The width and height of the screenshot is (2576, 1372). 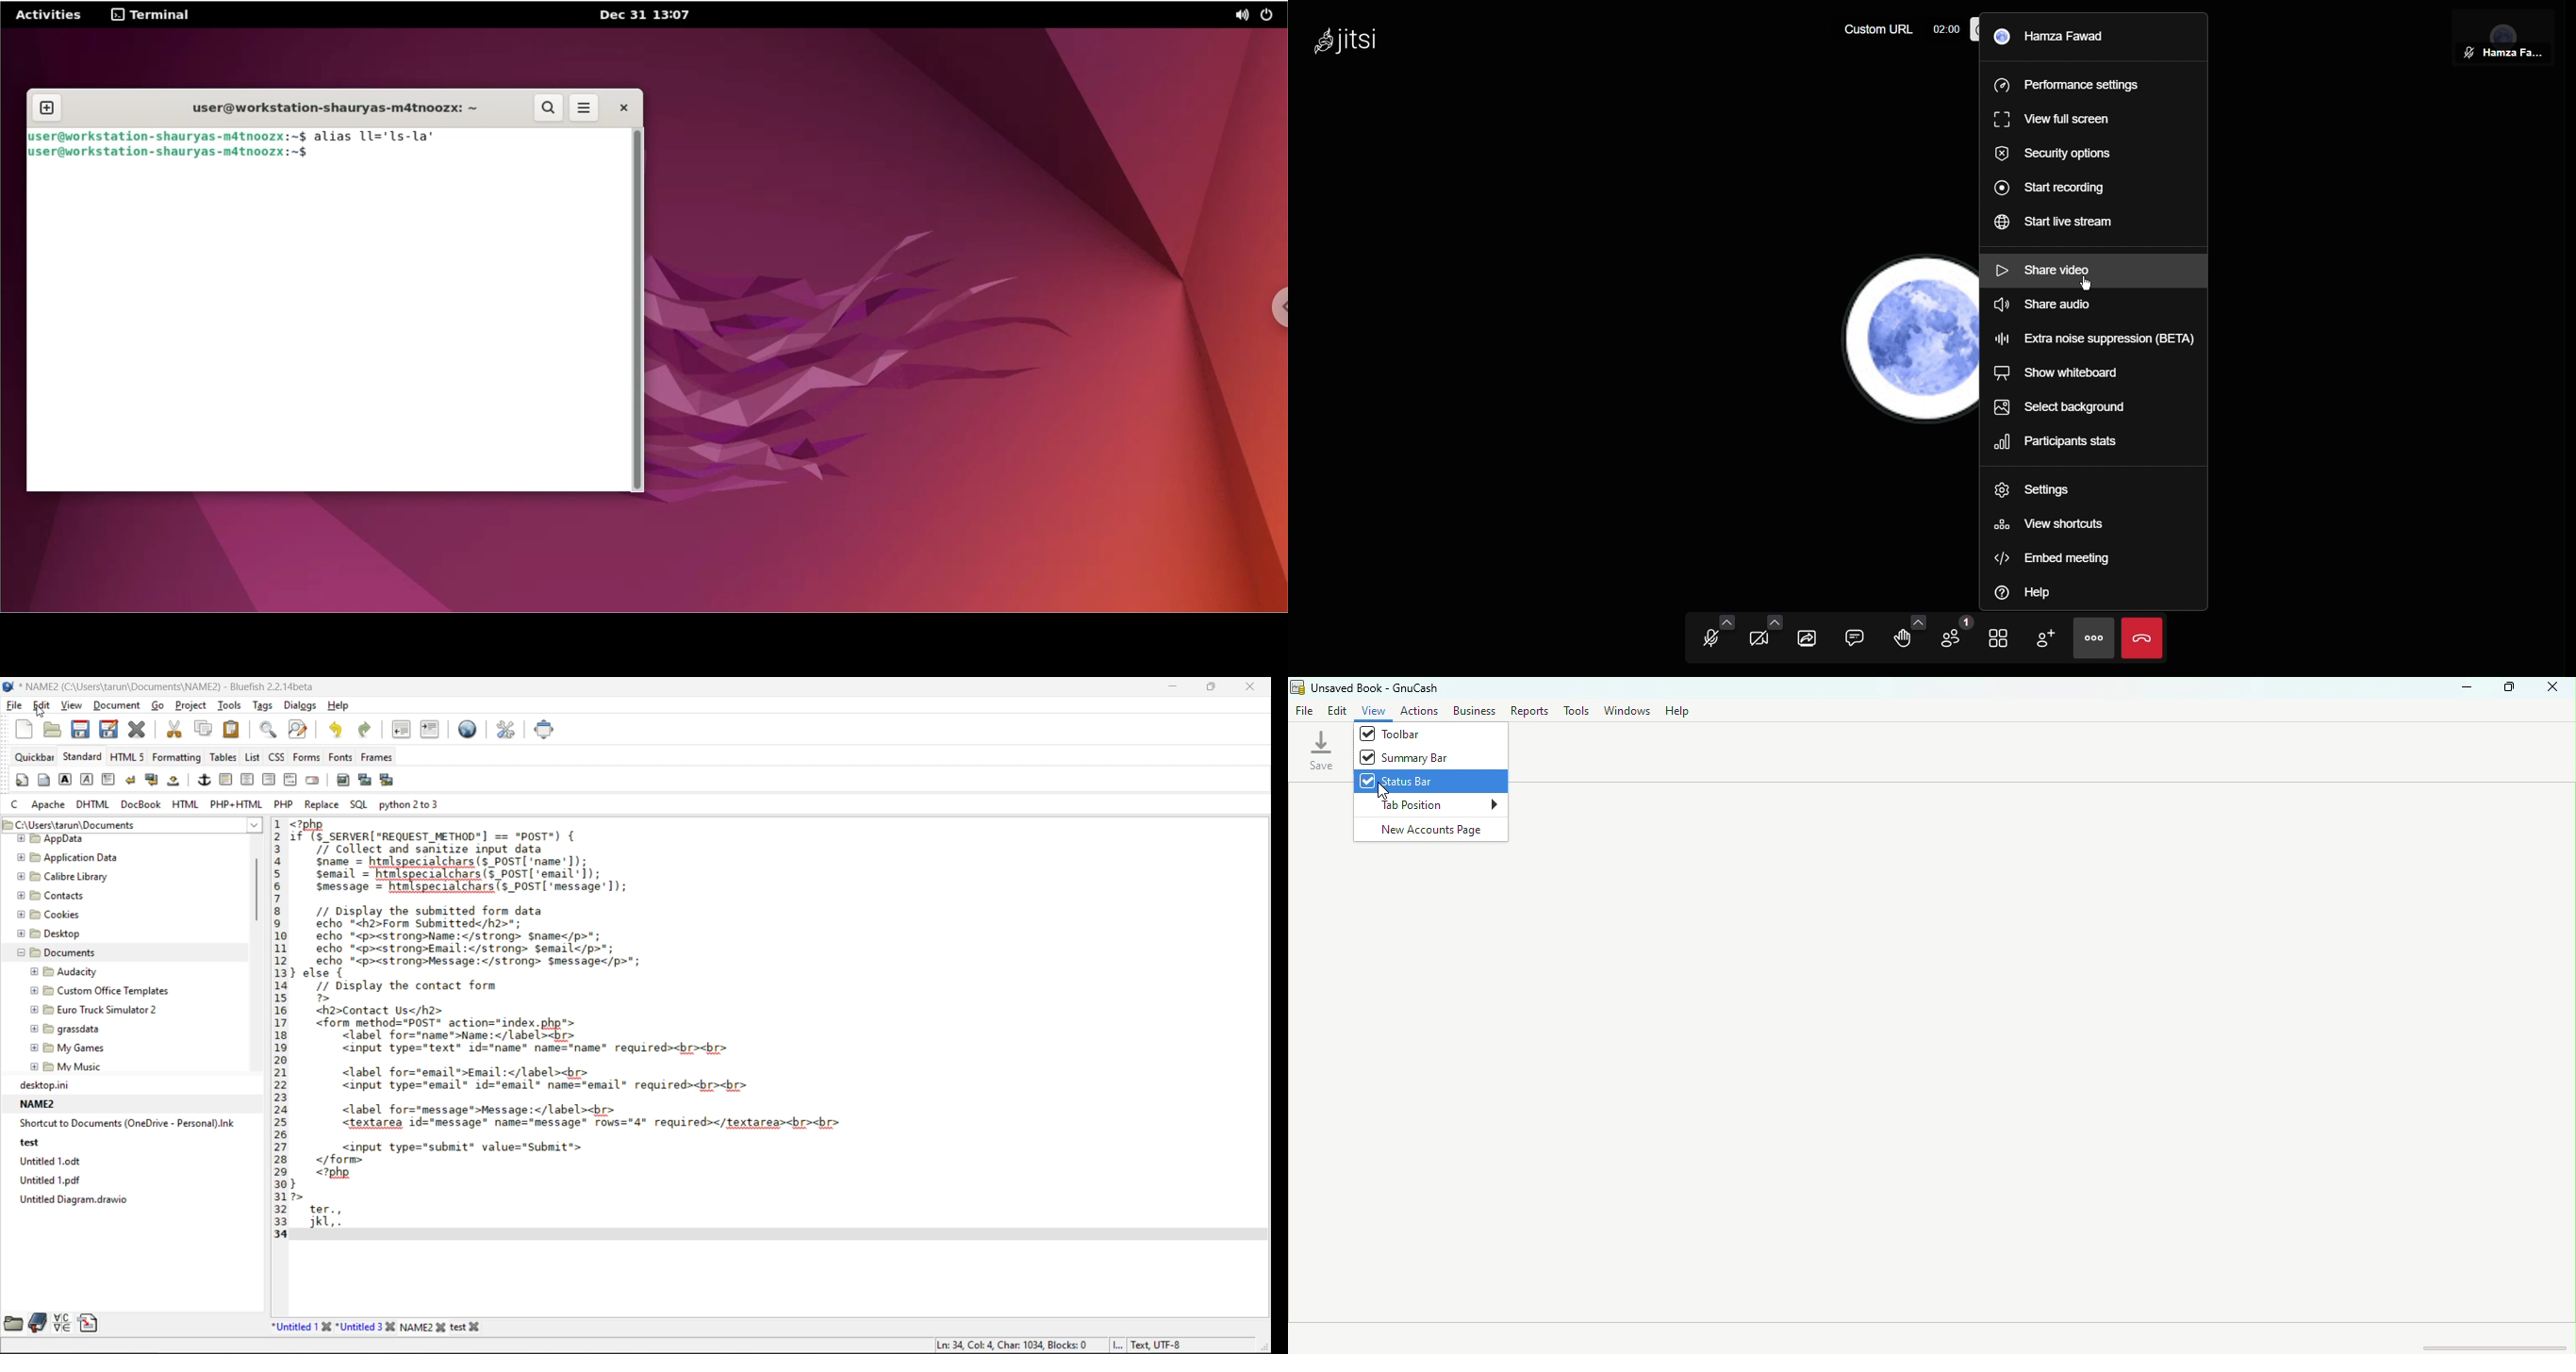 What do you see at coordinates (283, 803) in the screenshot?
I see `php` at bounding box center [283, 803].